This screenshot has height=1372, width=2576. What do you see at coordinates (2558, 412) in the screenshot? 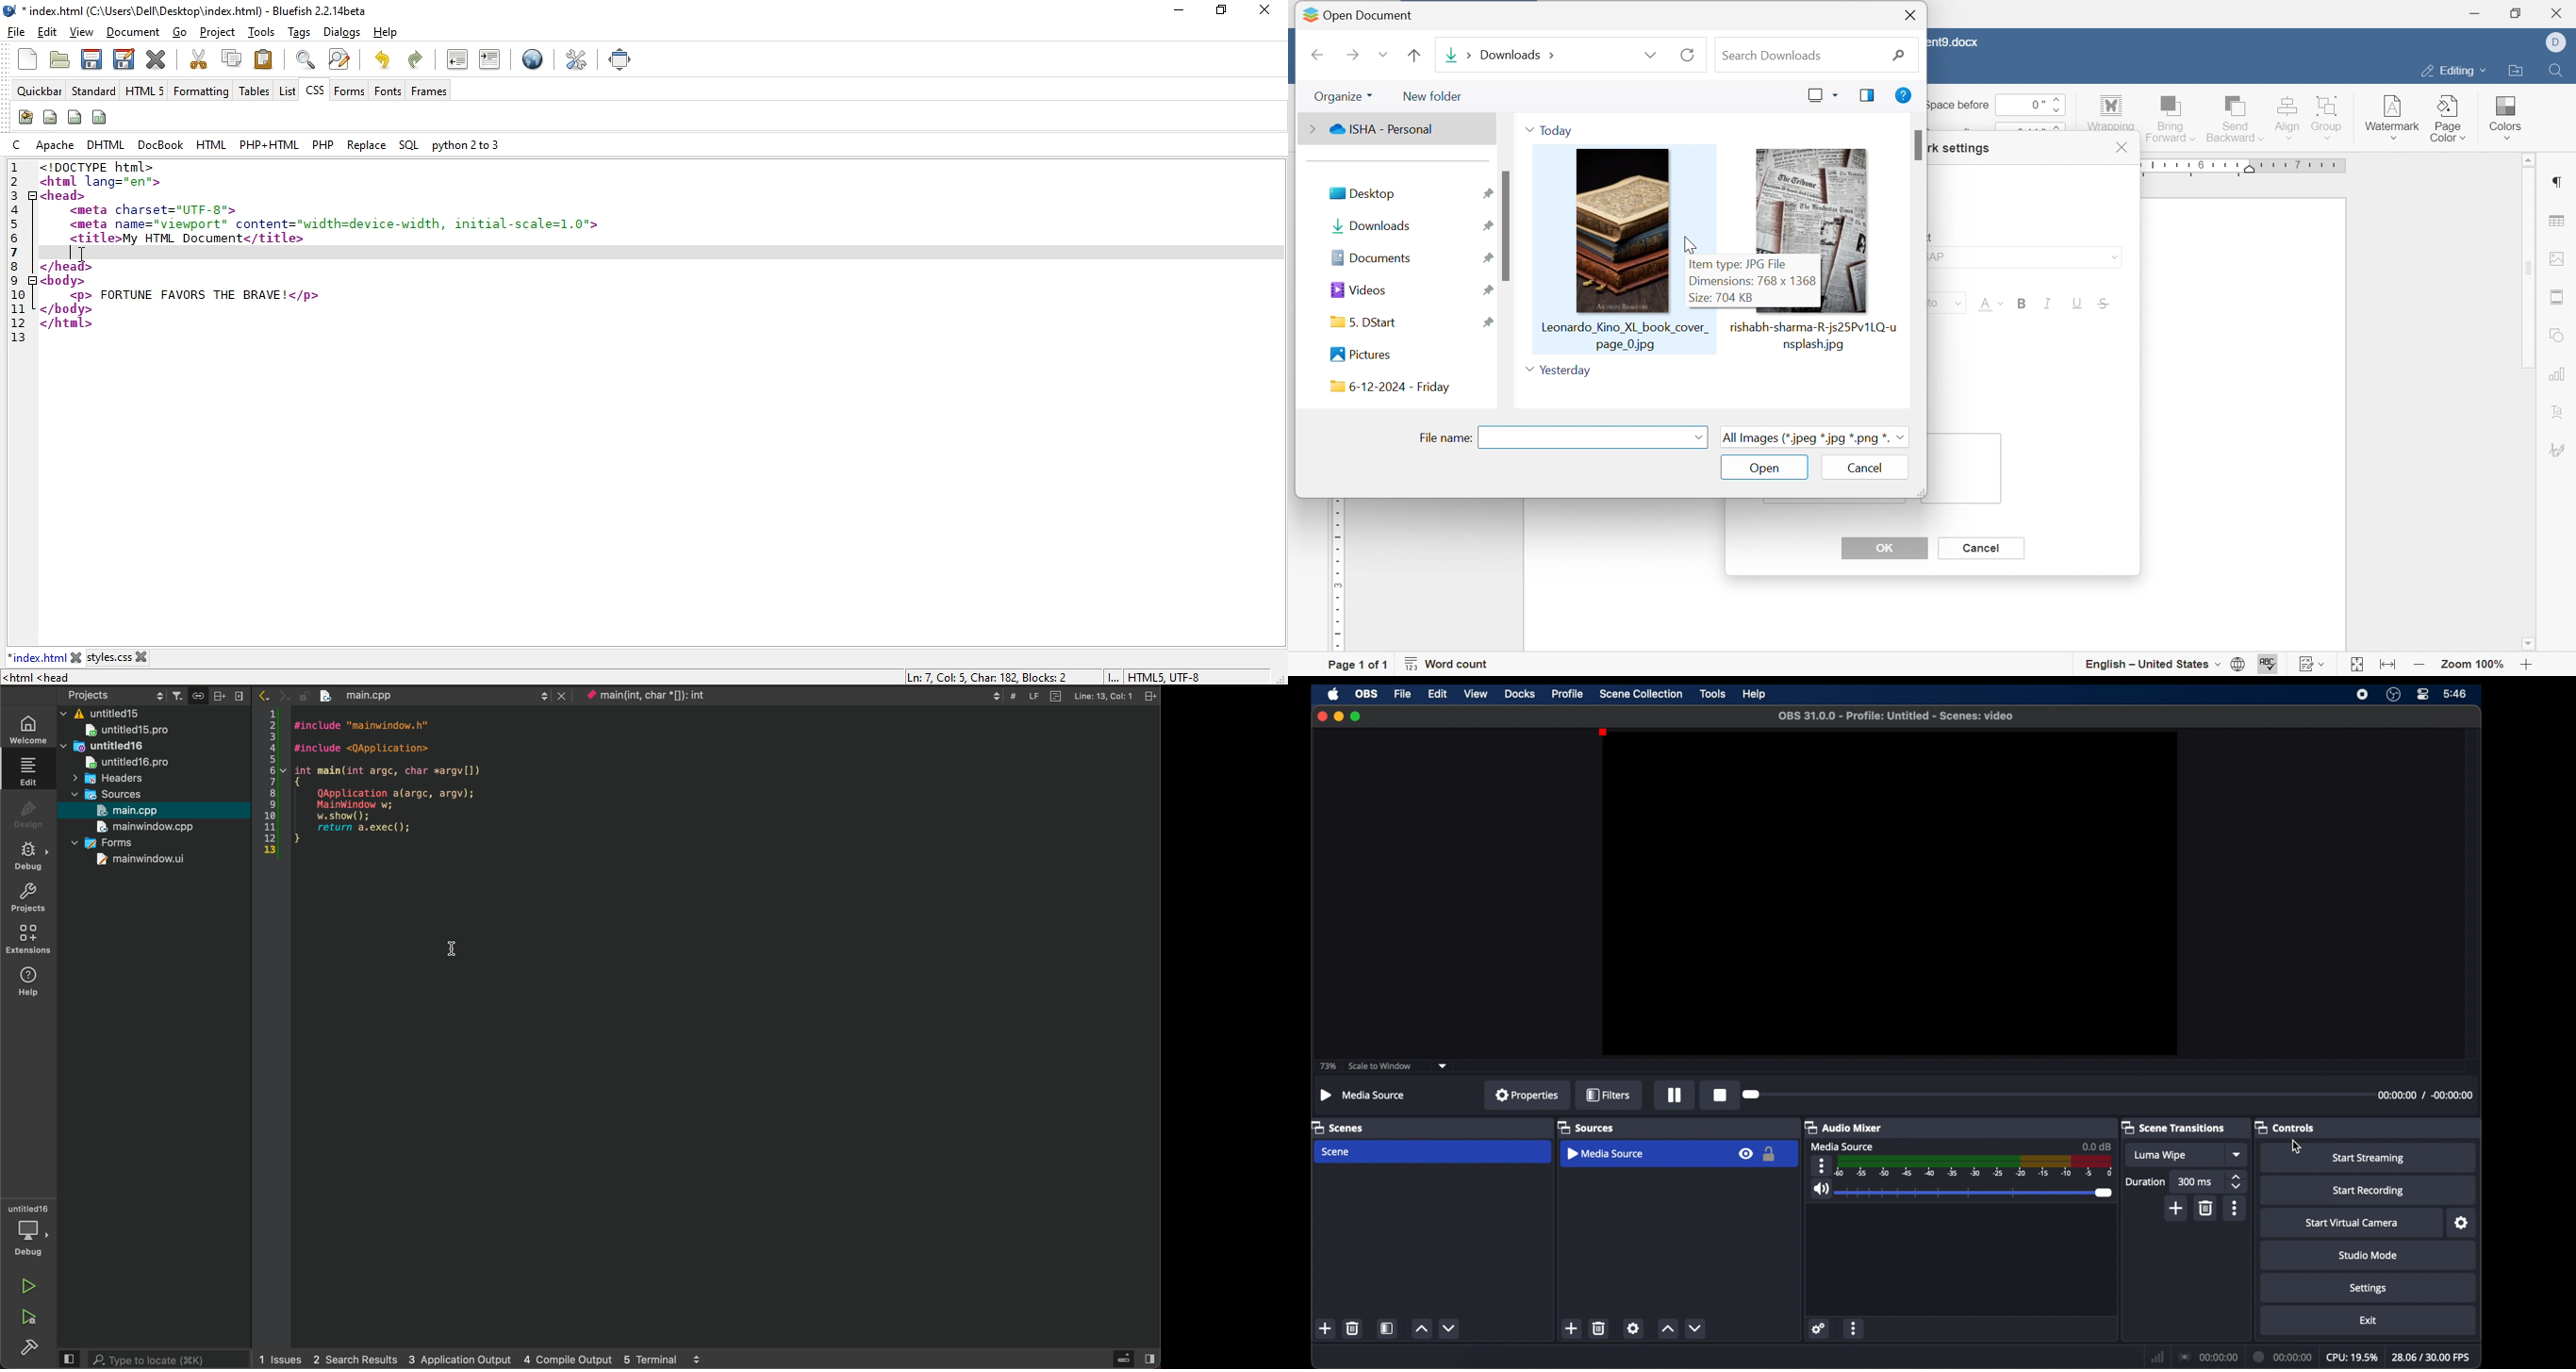
I see `text art settigns` at bounding box center [2558, 412].